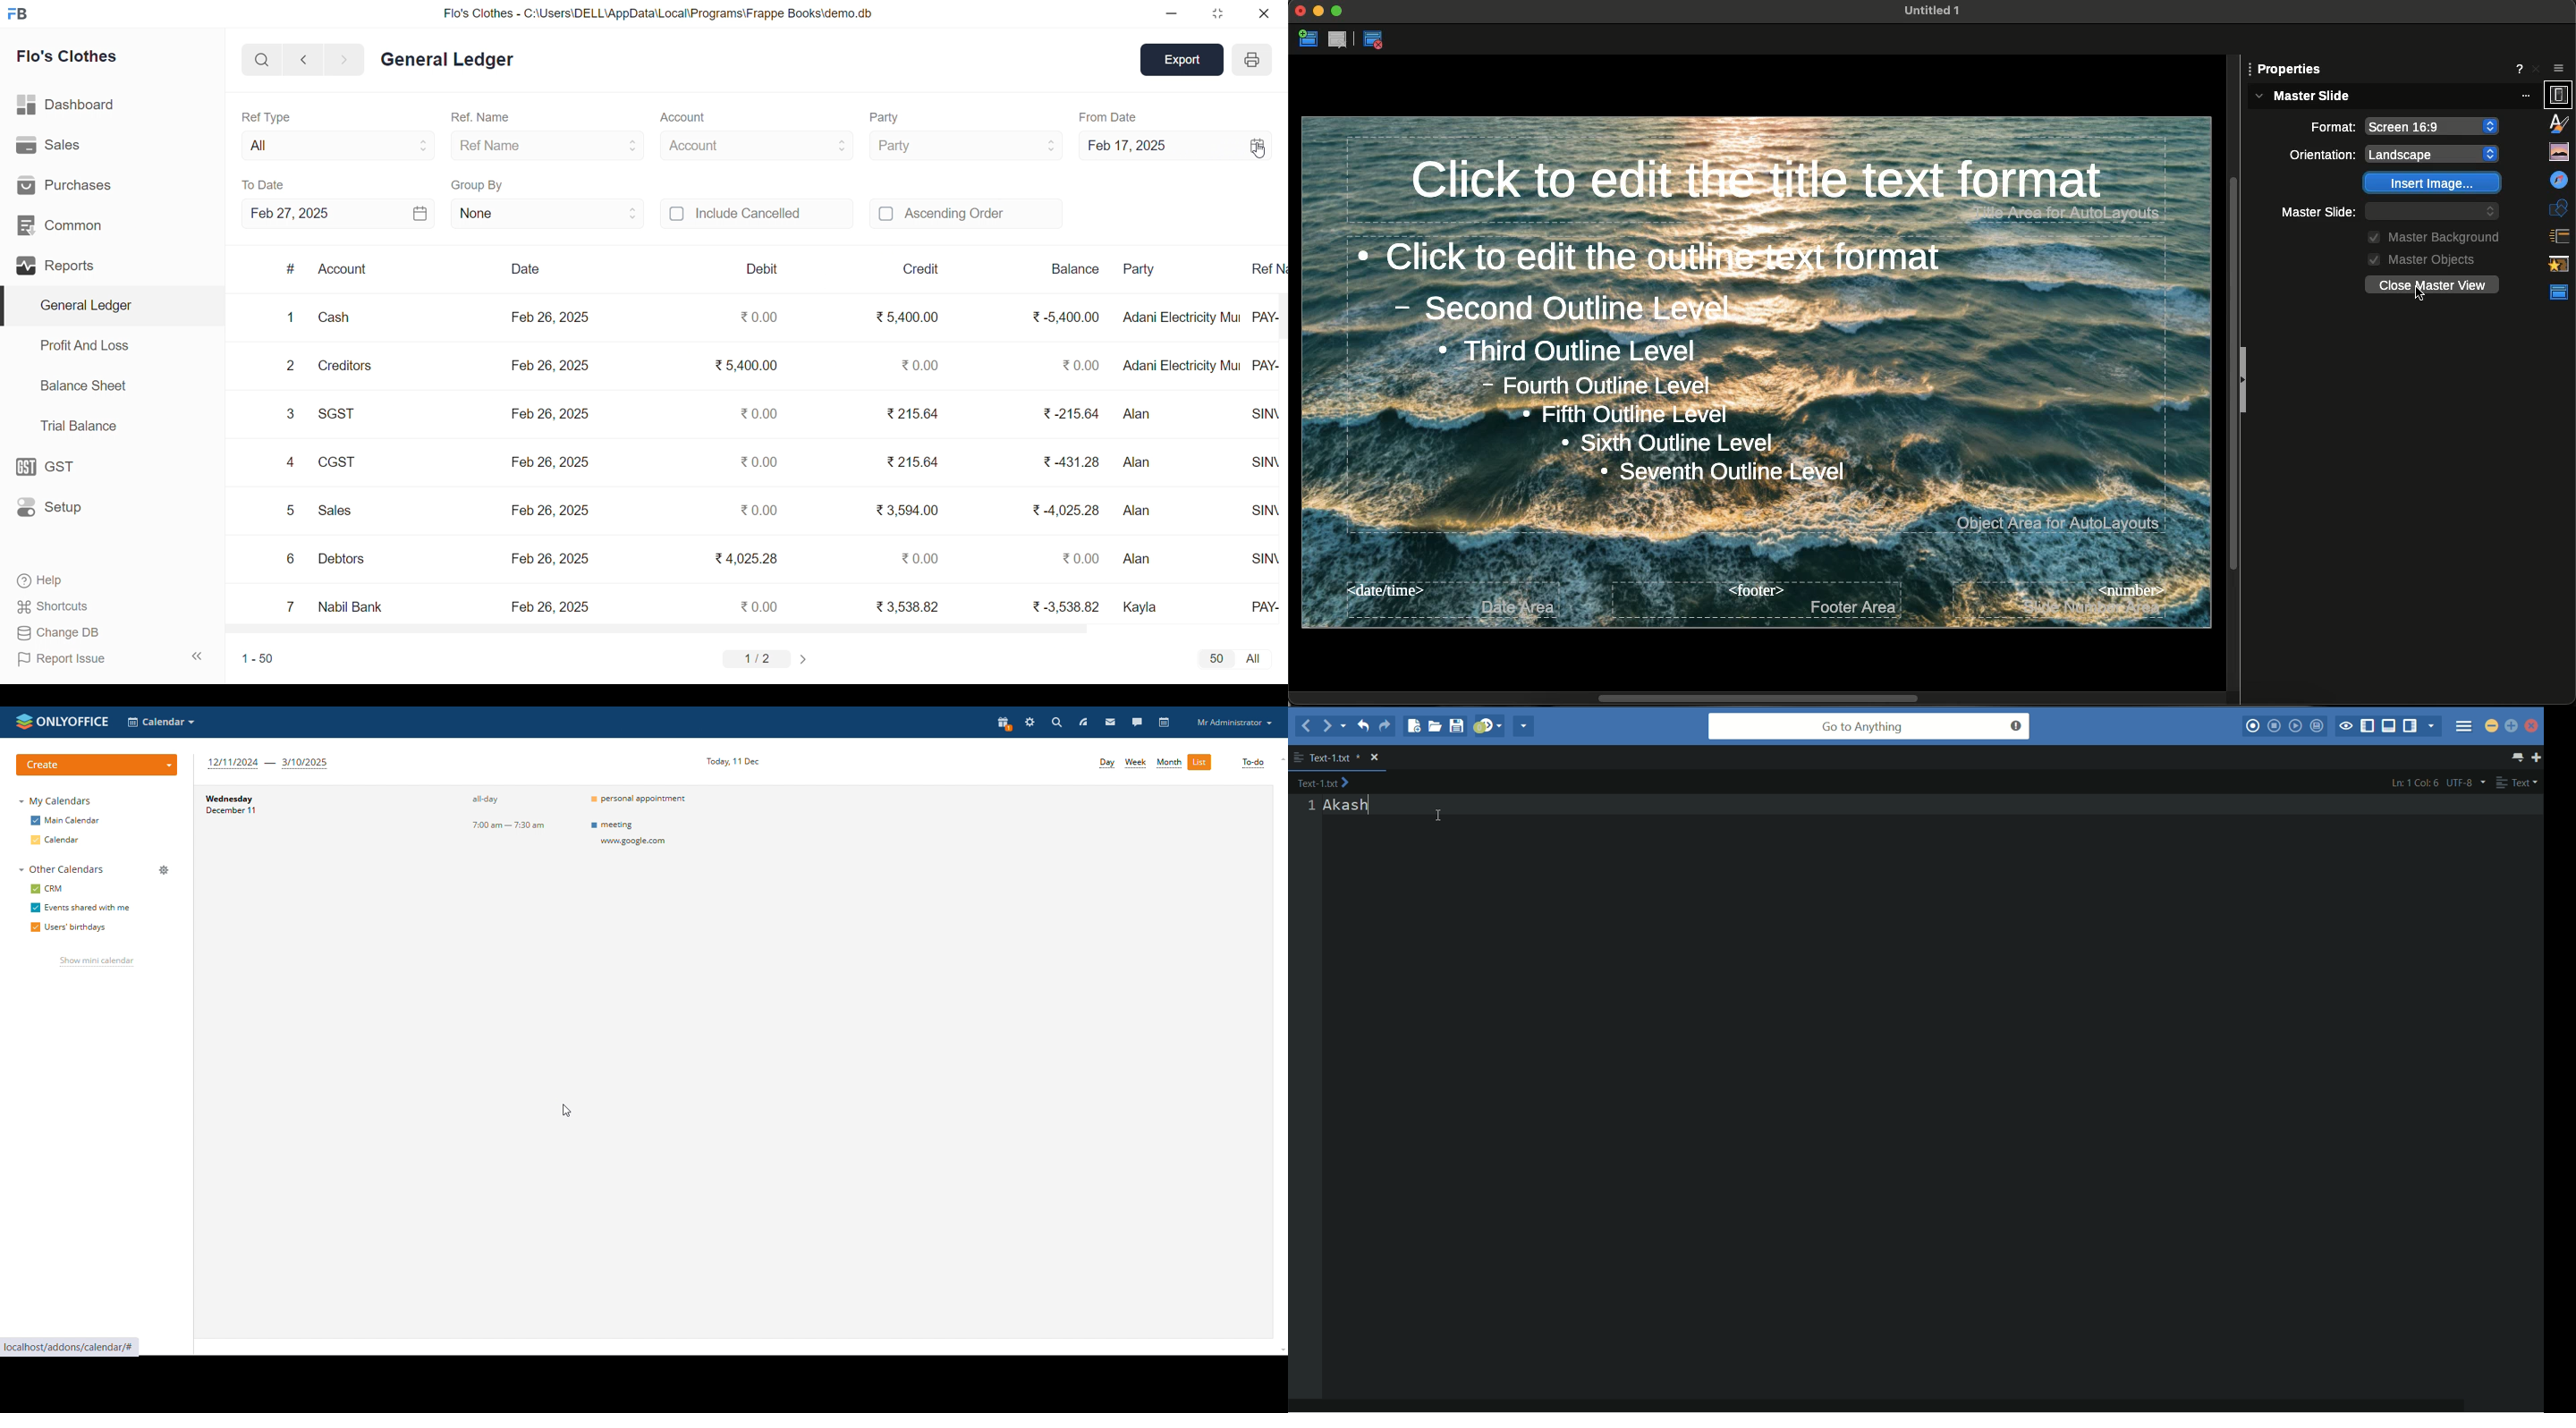  I want to click on ₹215.64, so click(914, 413).